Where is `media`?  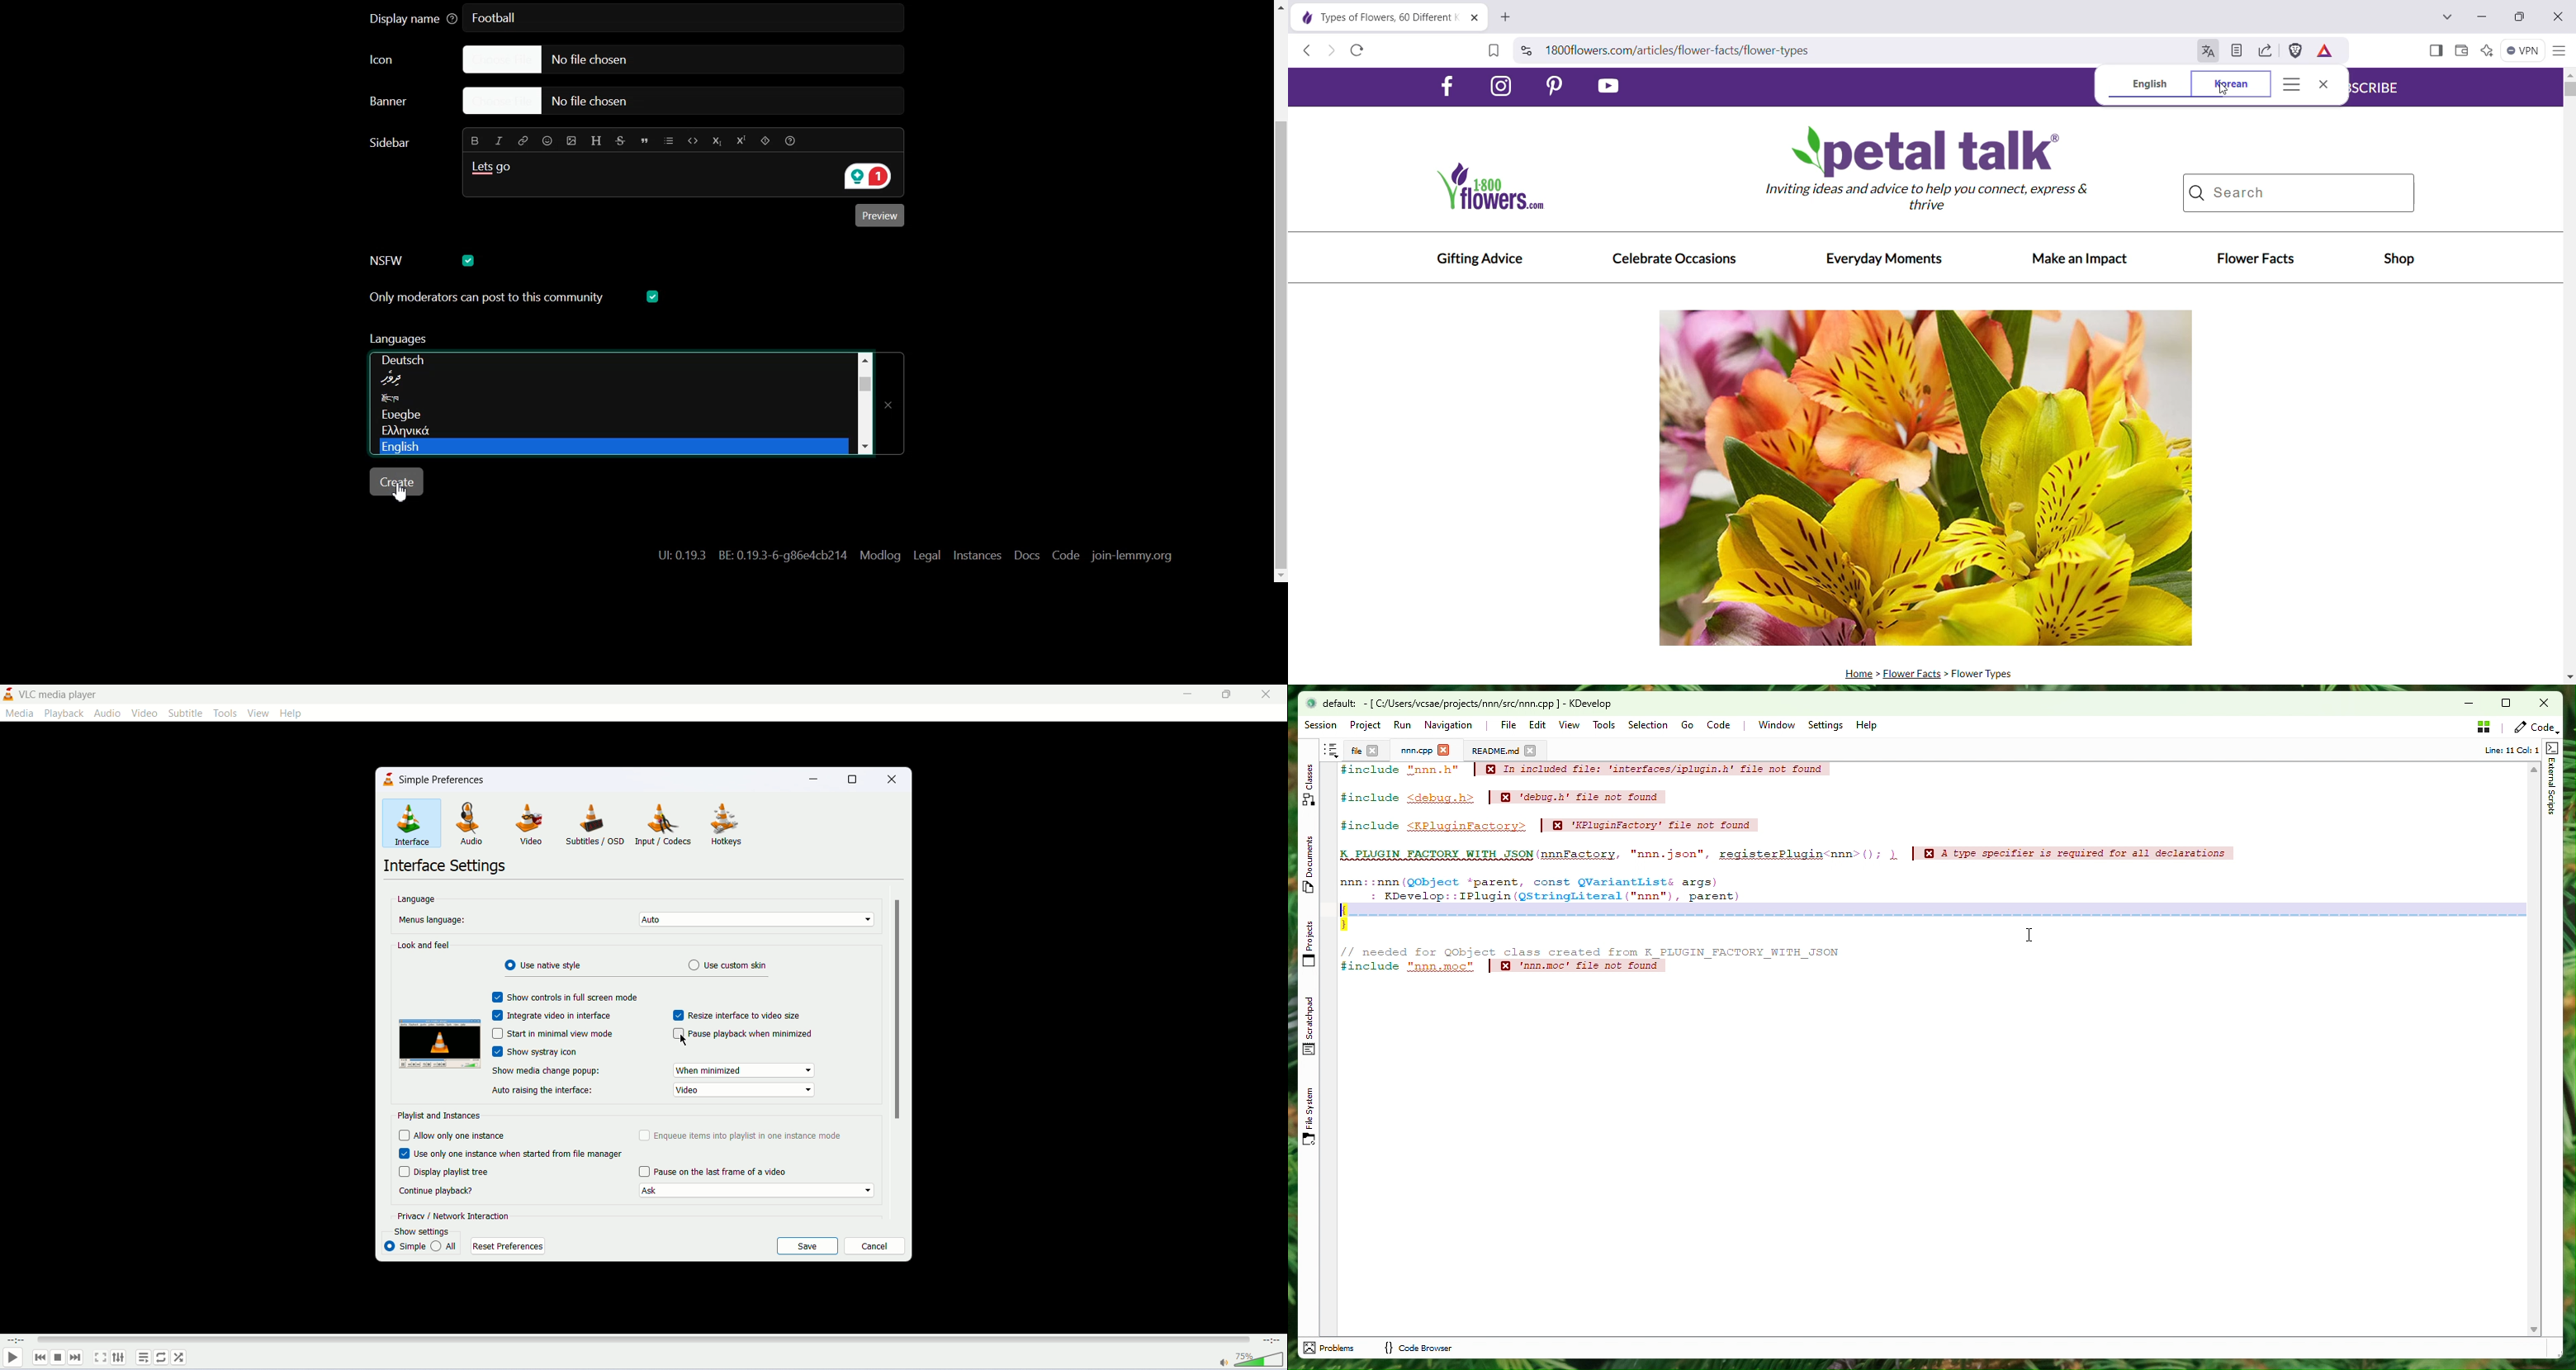 media is located at coordinates (19, 713).